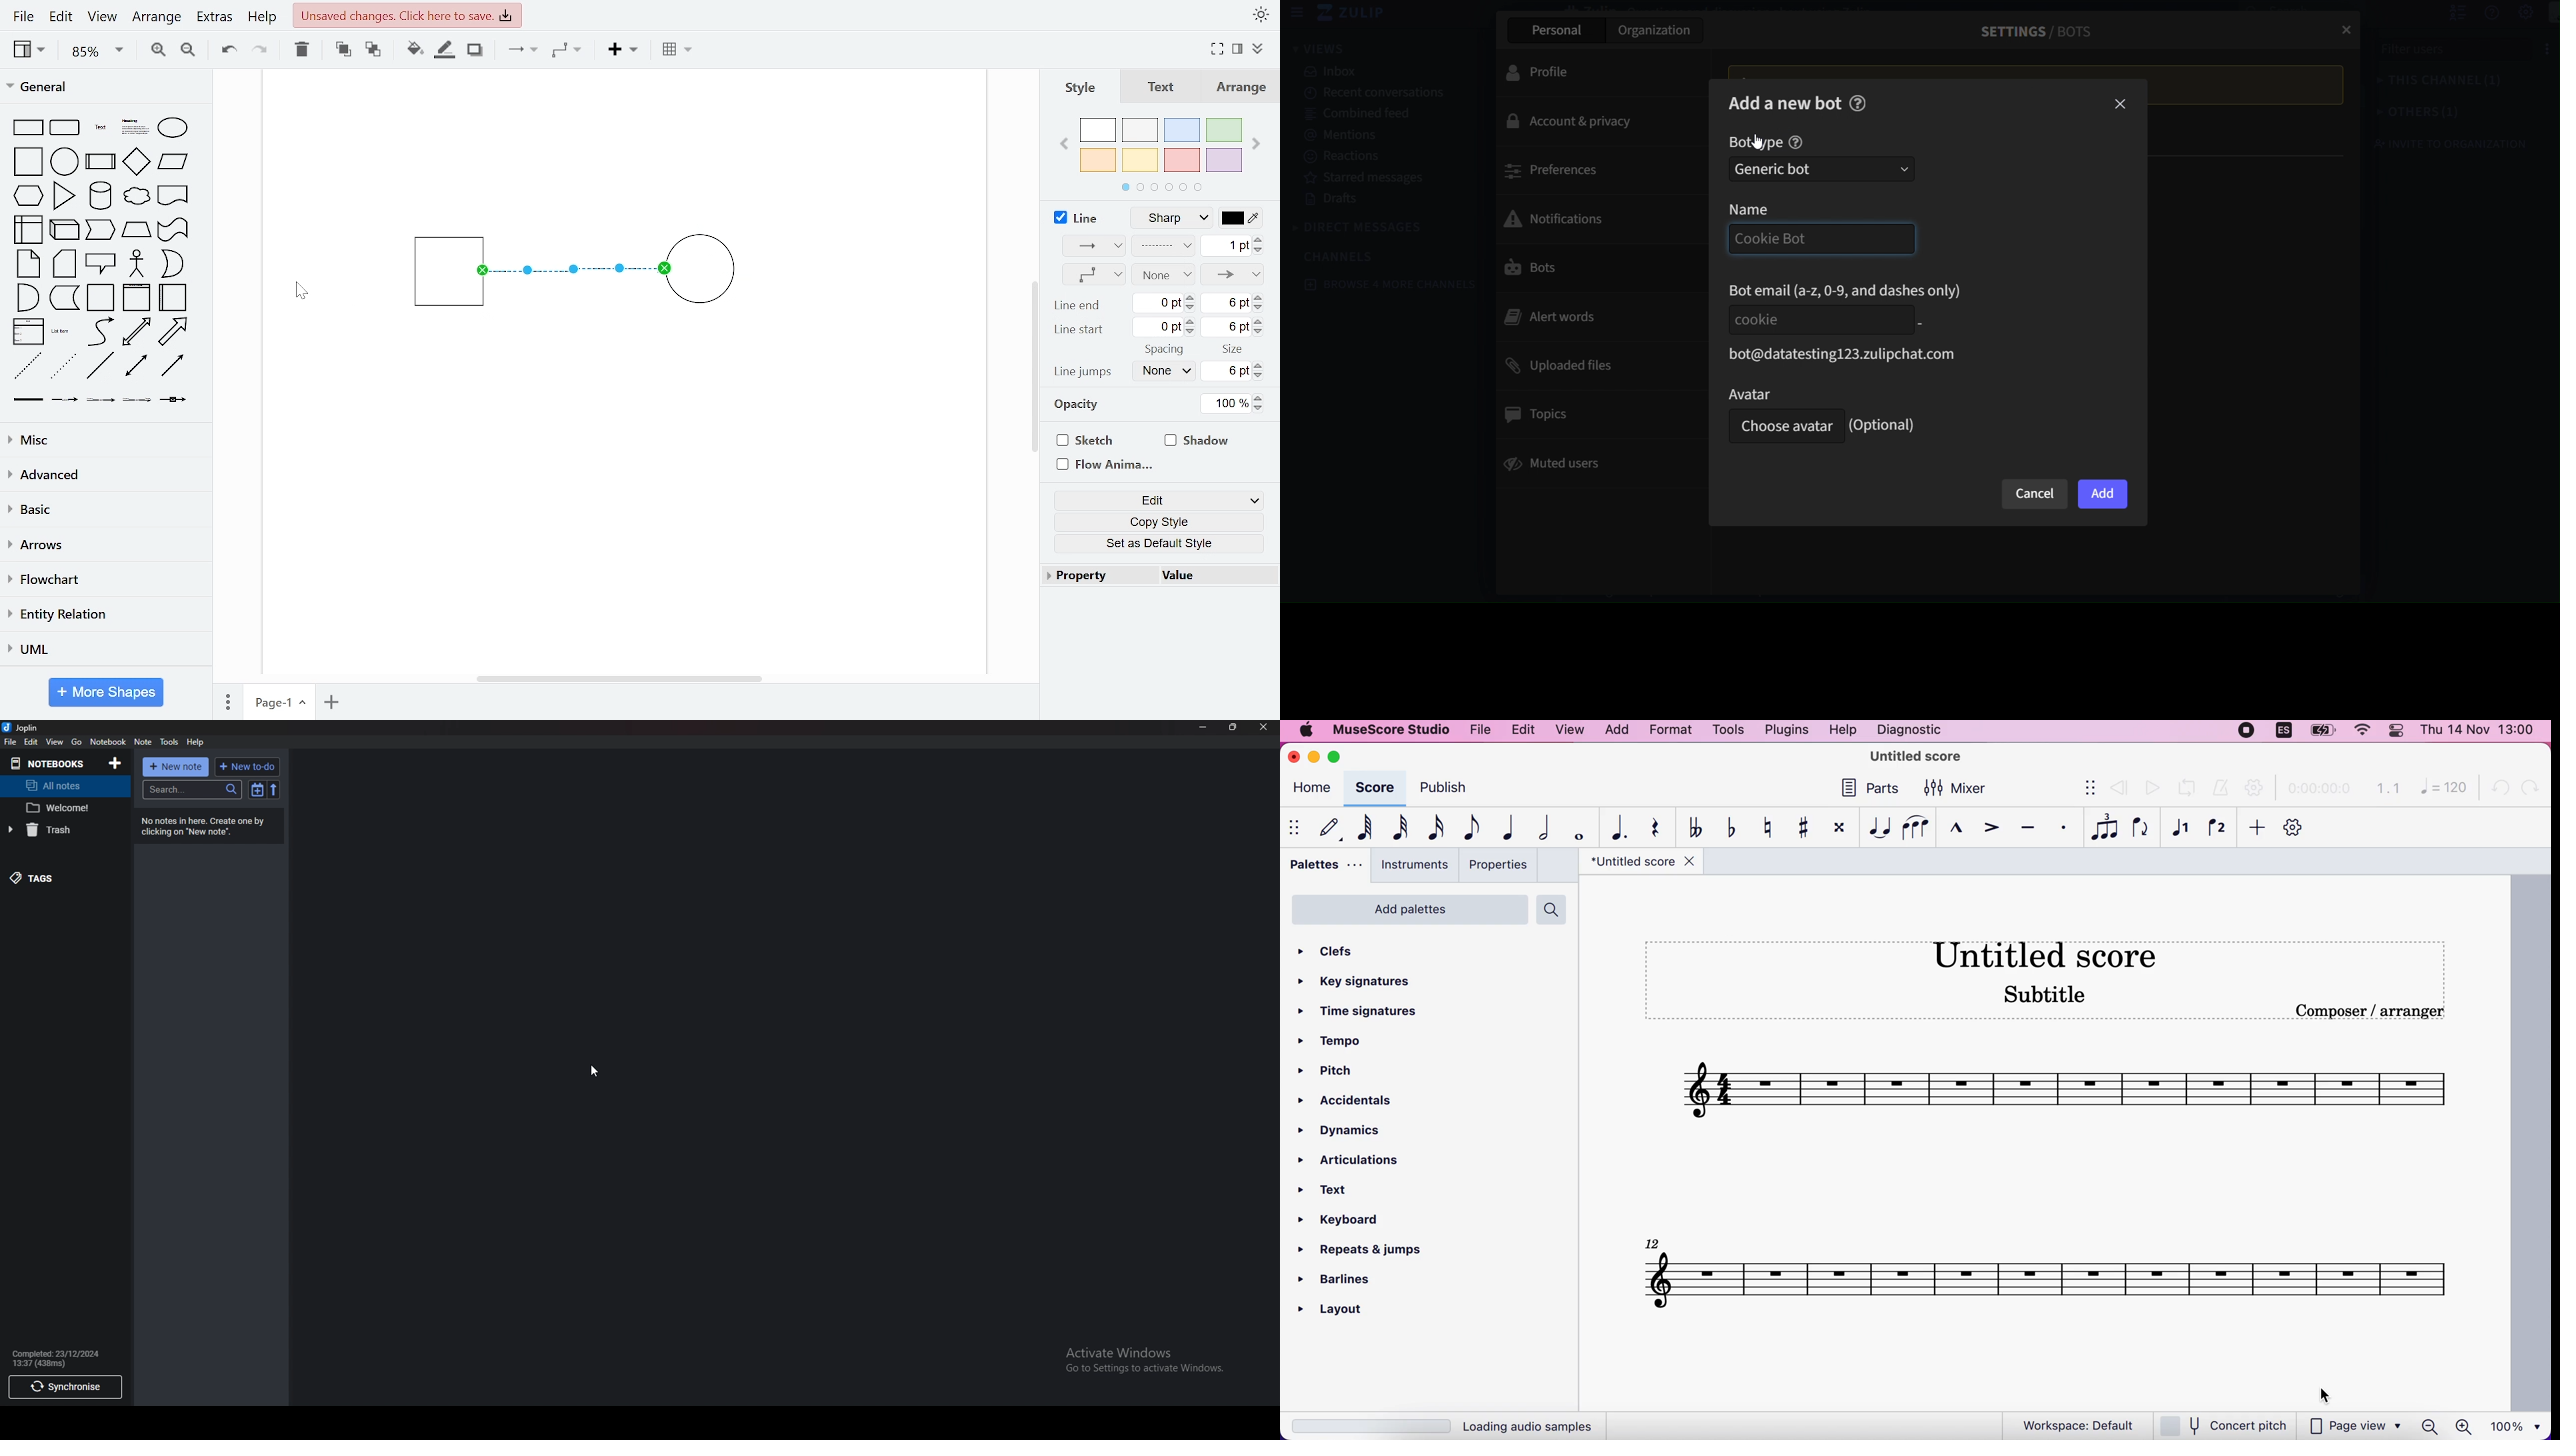 This screenshot has height=1456, width=2576. What do you see at coordinates (171, 230) in the screenshot?
I see `tape` at bounding box center [171, 230].